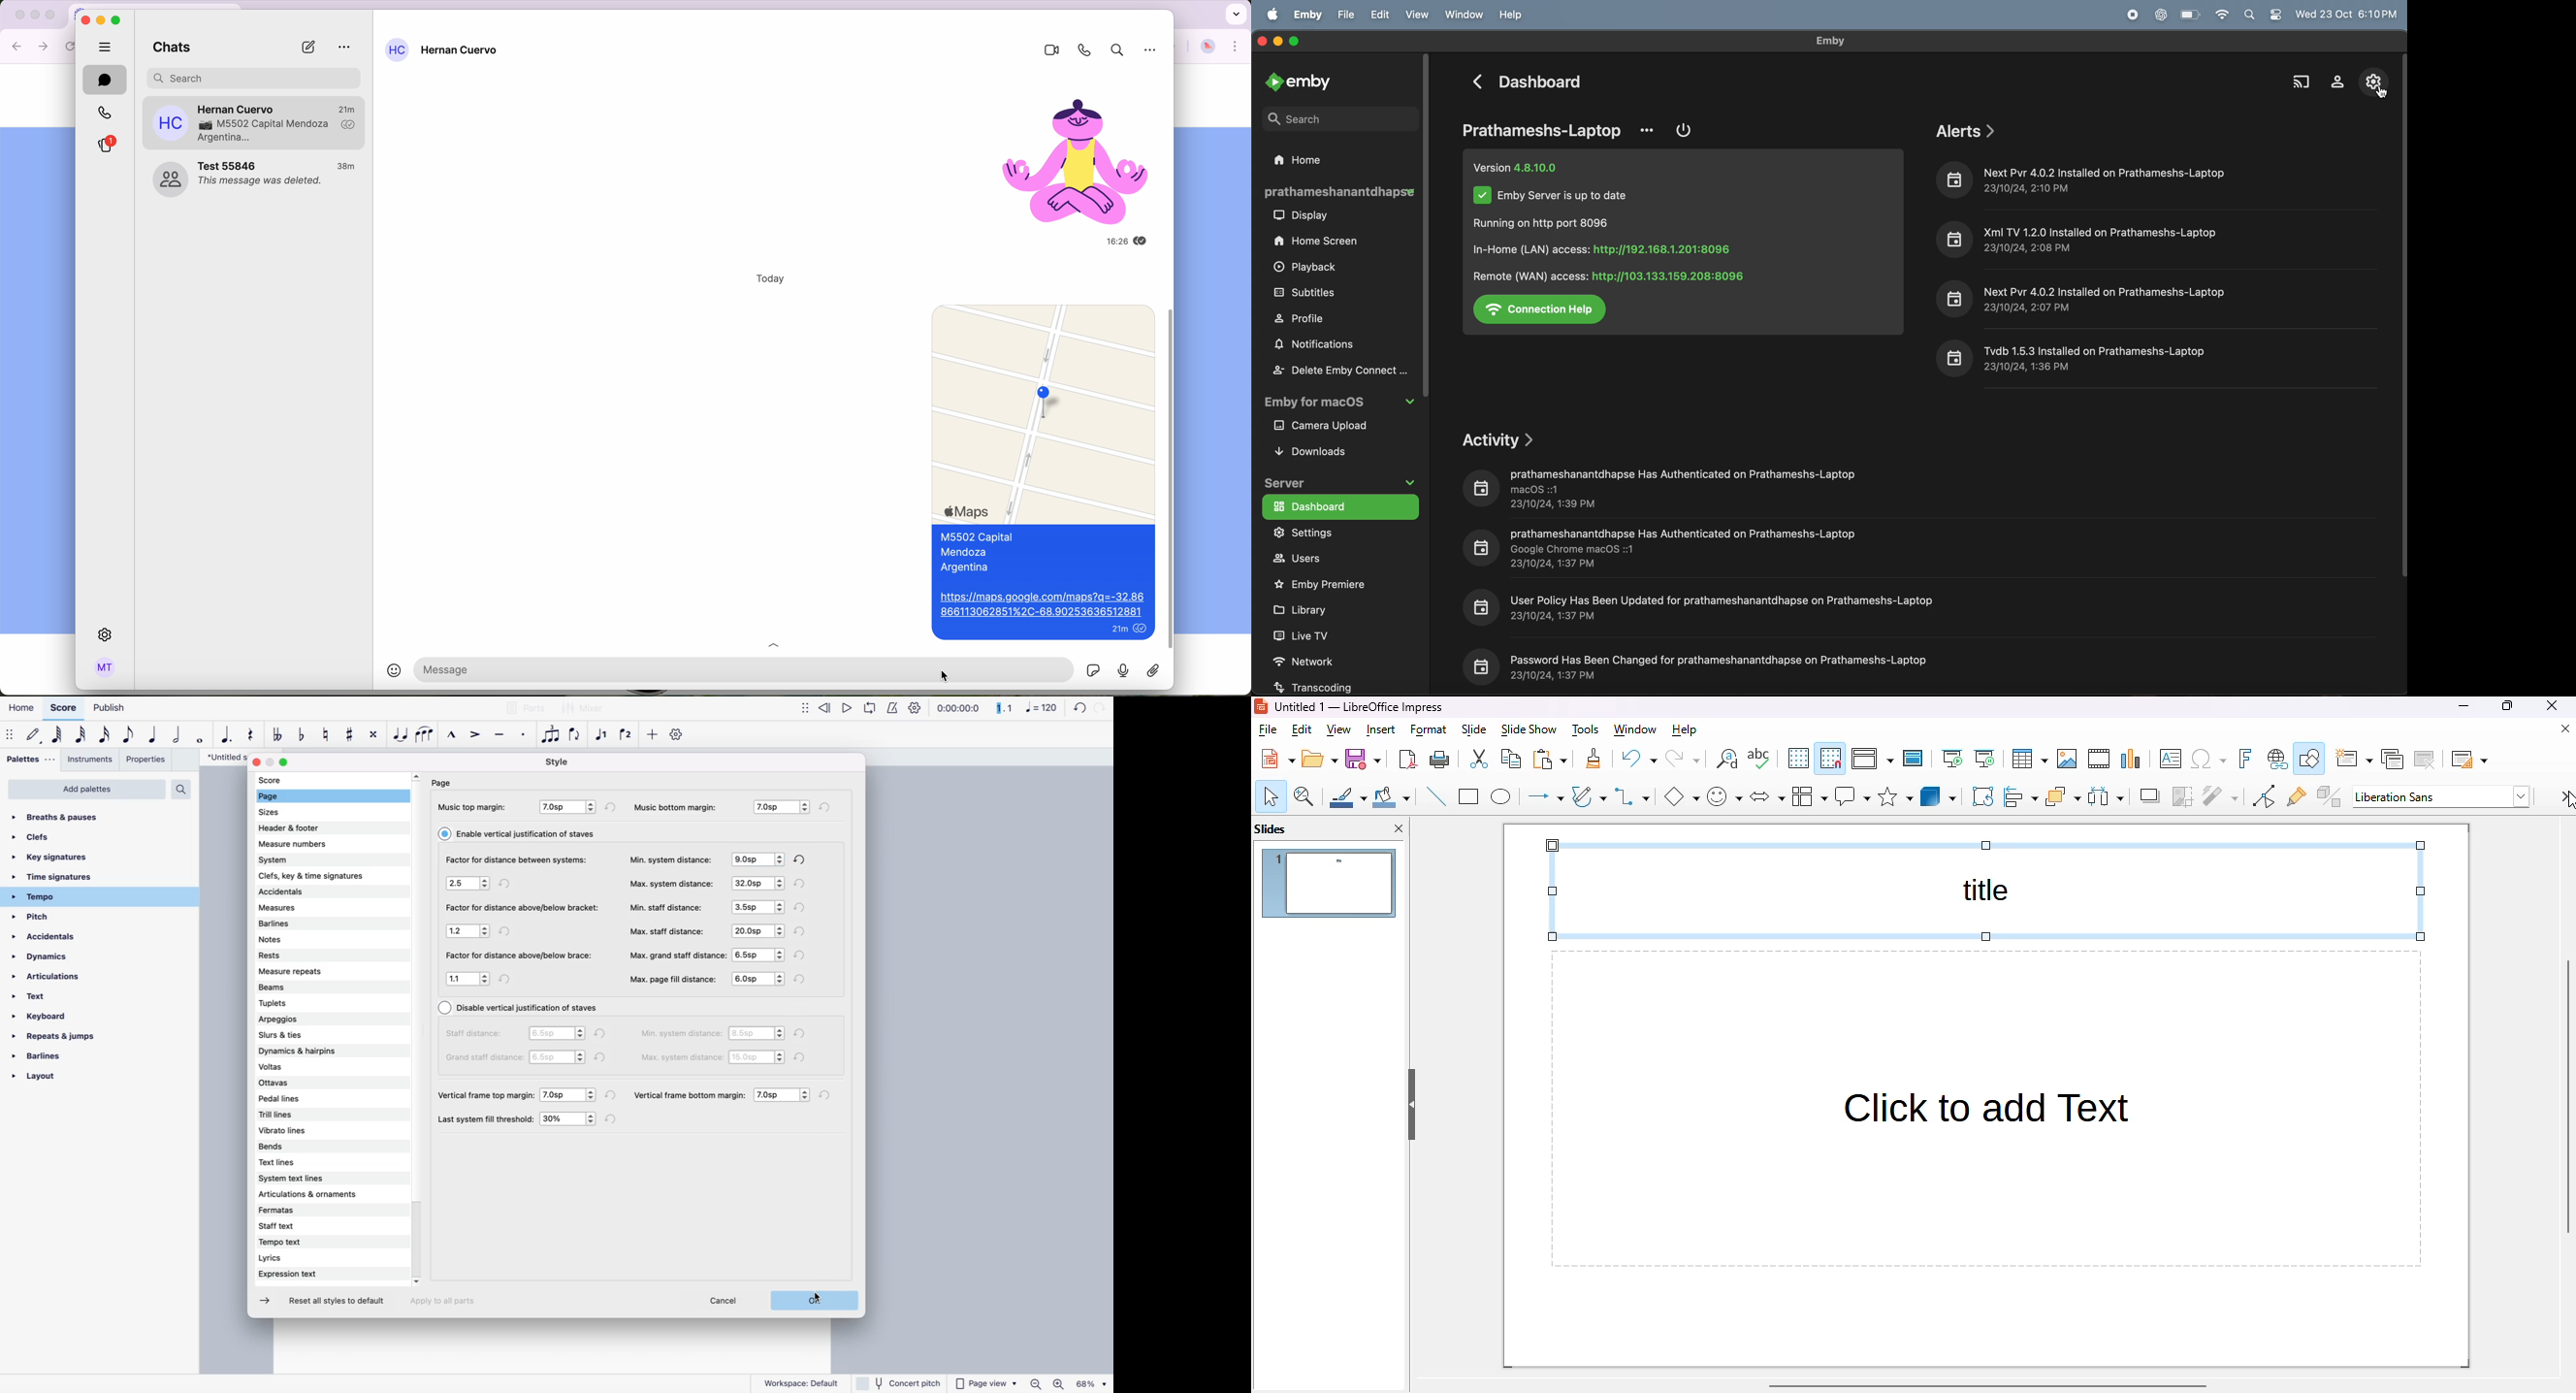 This screenshot has height=1400, width=2576. I want to click on key signatures, so click(62, 857).